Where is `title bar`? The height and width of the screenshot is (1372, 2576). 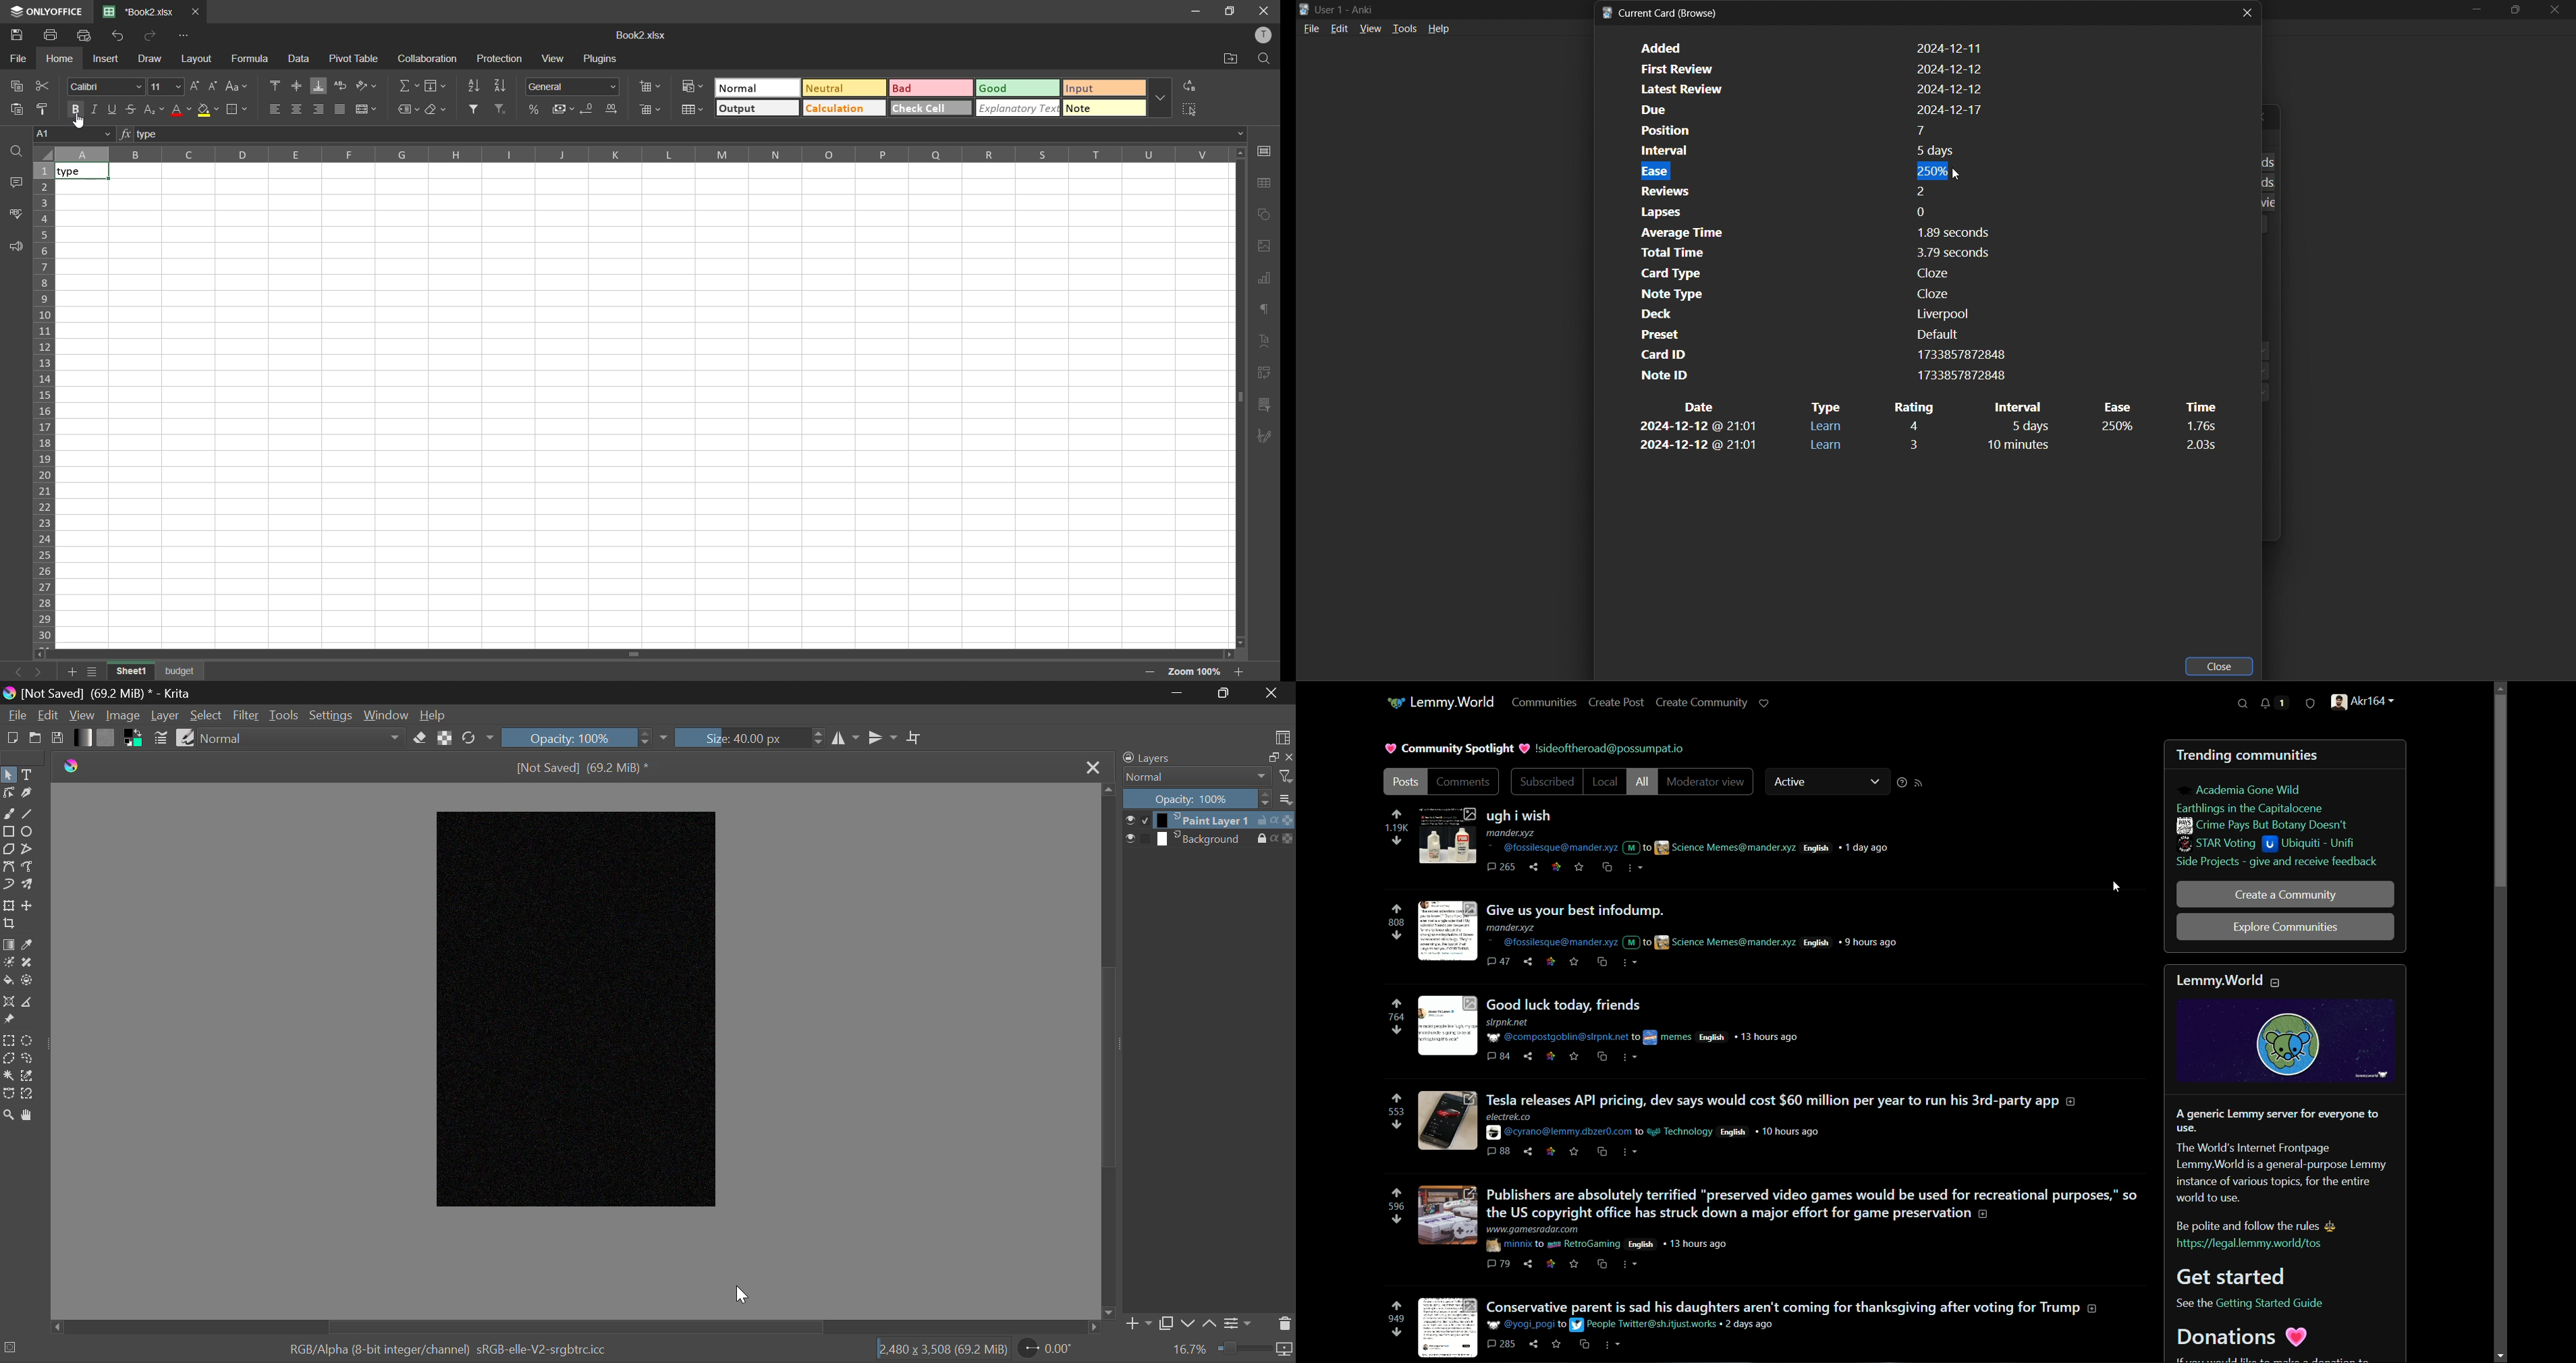 title bar is located at coordinates (1355, 9).